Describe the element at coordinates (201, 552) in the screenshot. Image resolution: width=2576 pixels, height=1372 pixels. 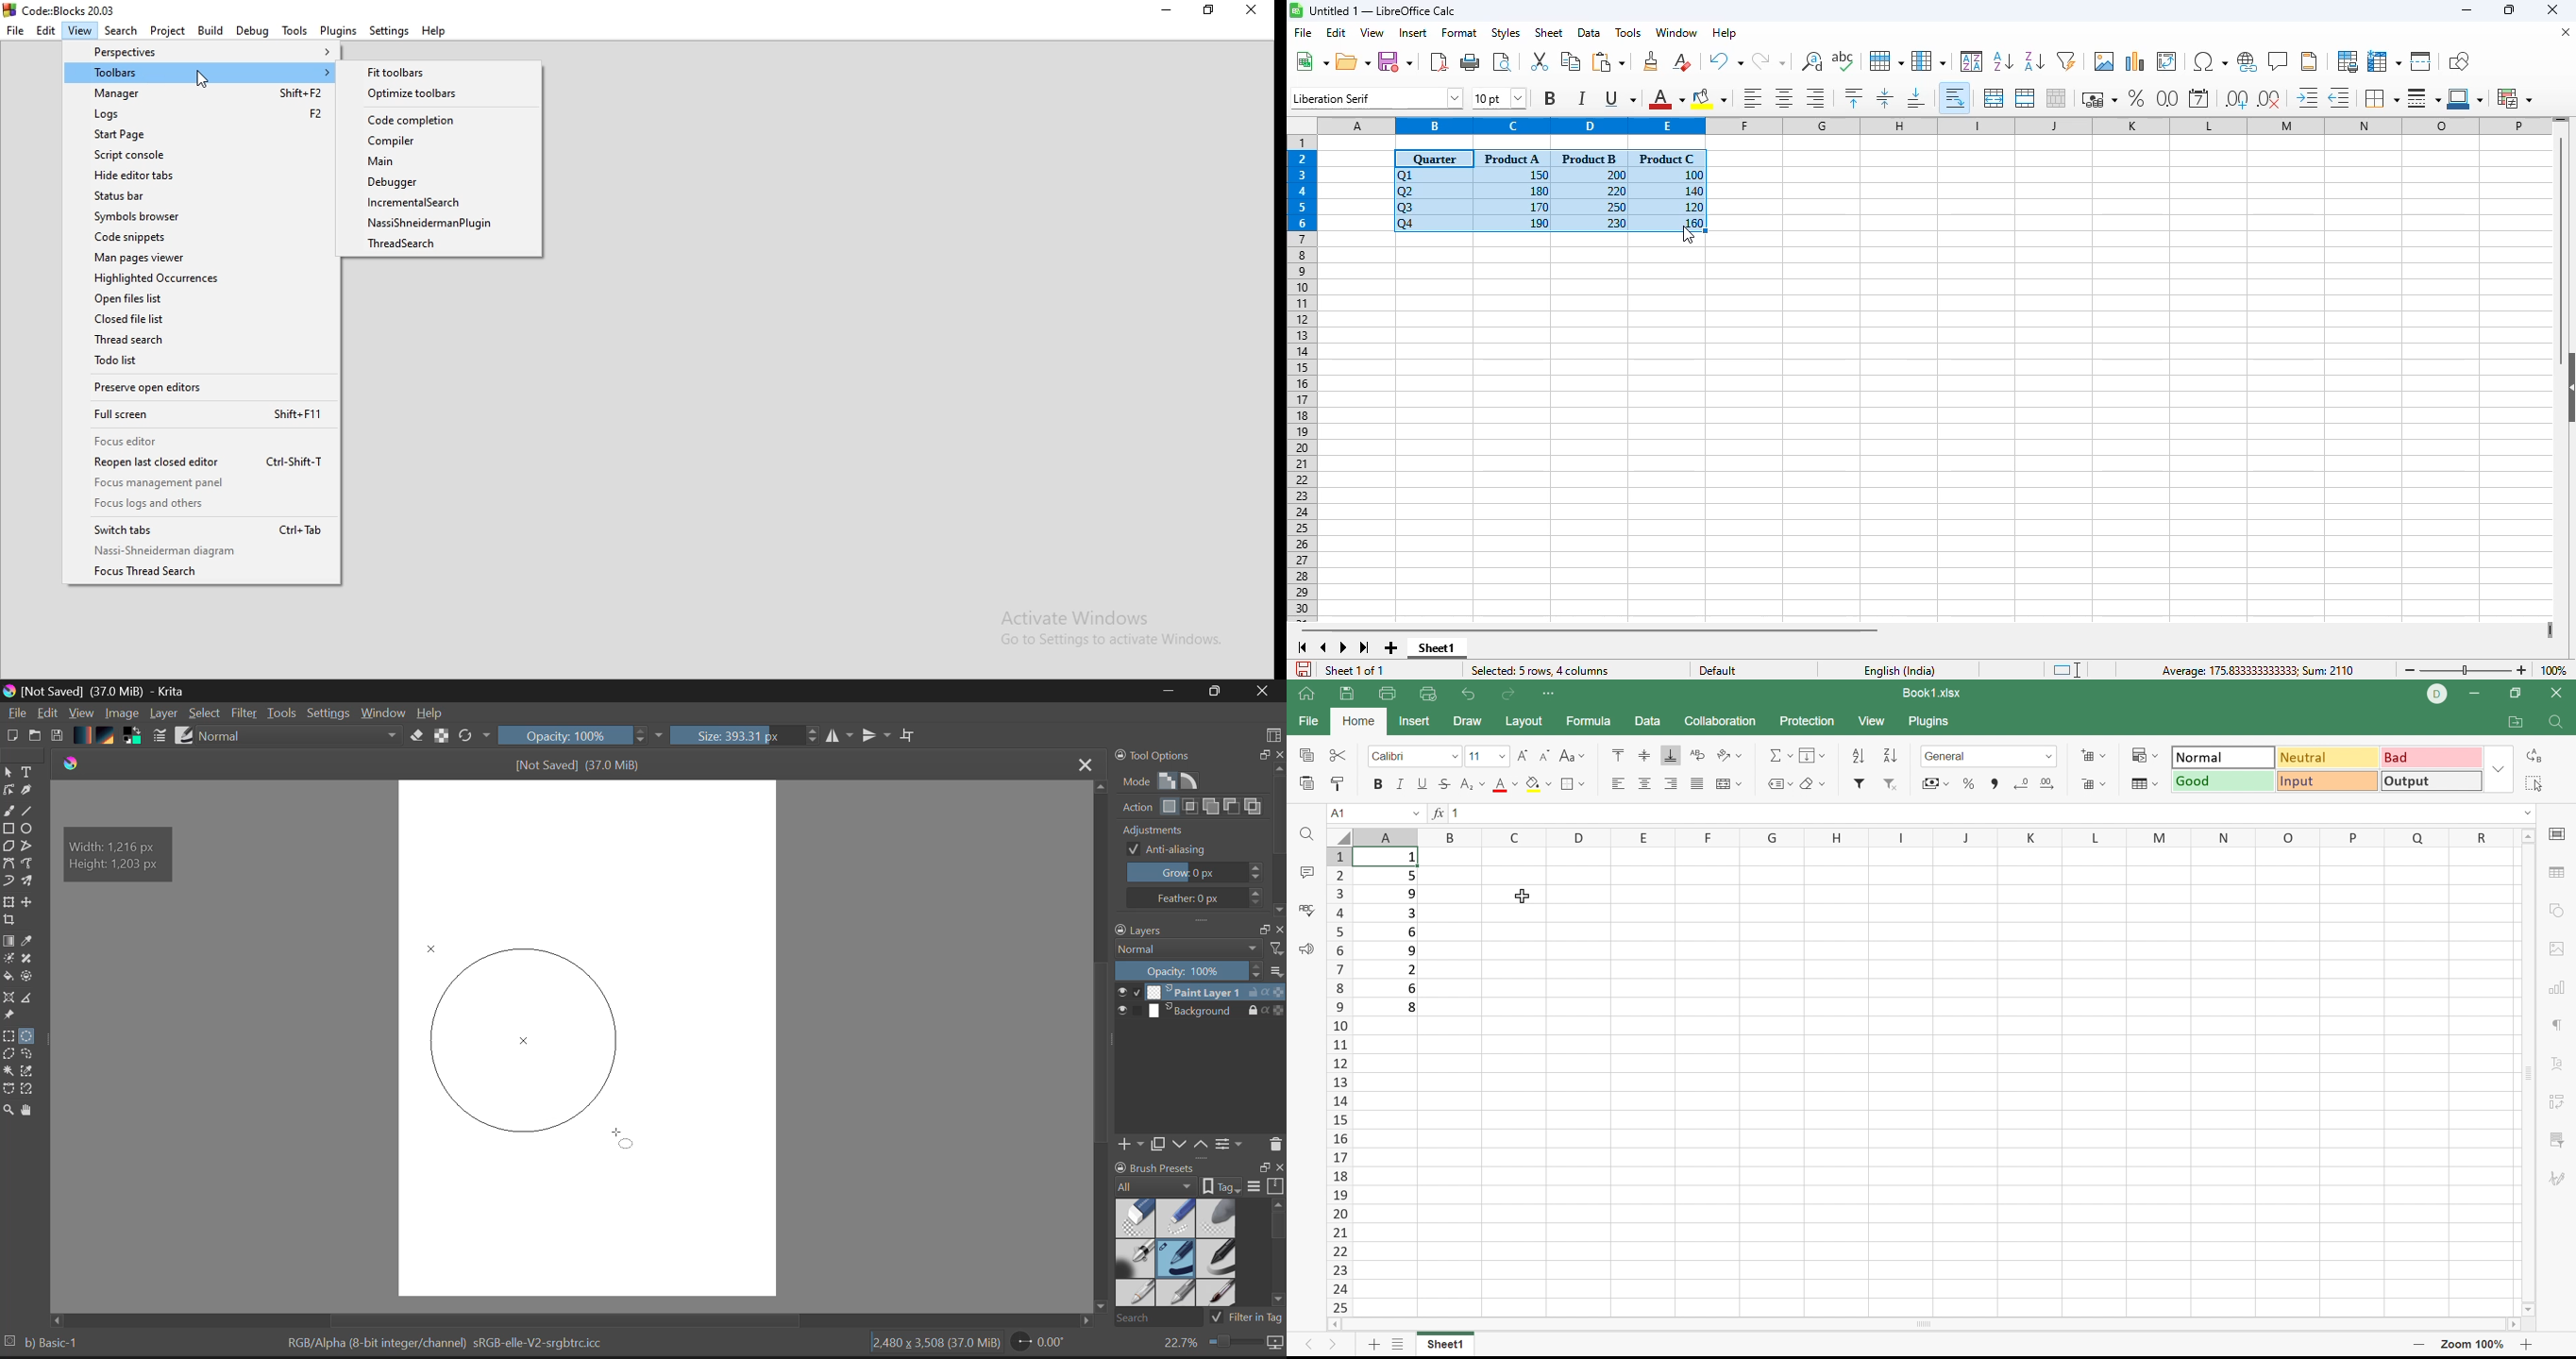
I see `Nas-Shneiderman diagram` at that location.